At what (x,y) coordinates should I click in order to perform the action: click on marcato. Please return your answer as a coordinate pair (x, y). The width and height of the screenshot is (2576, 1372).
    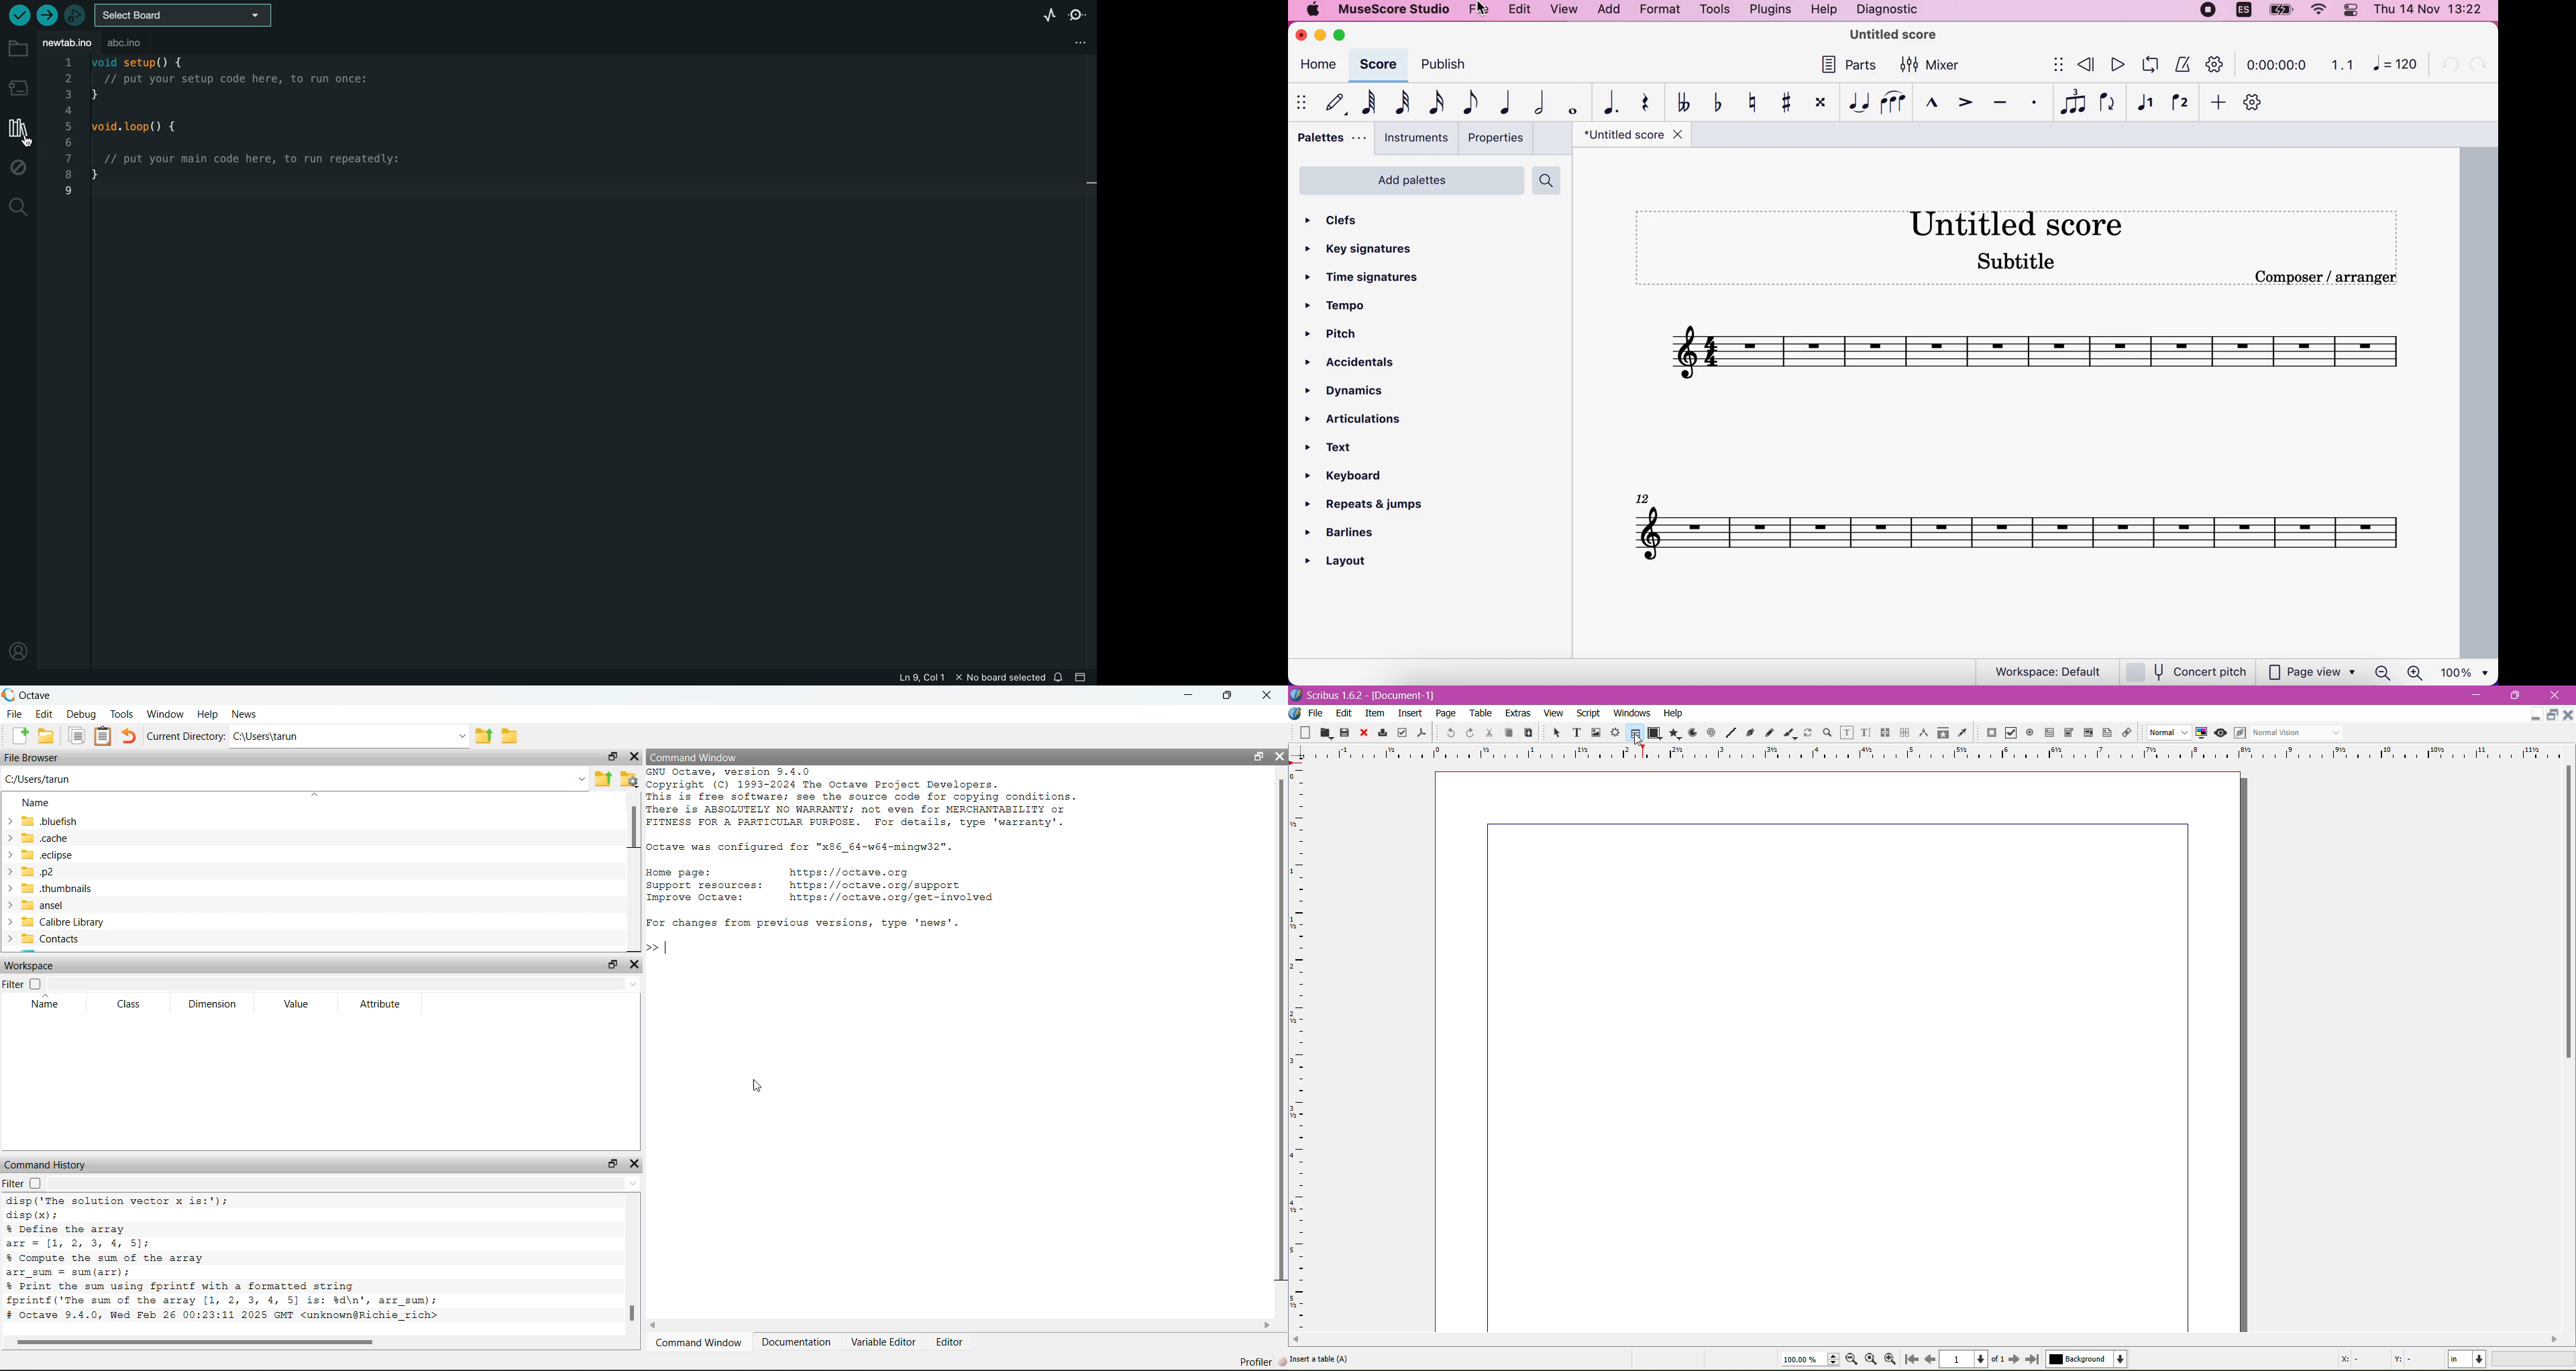
    Looking at the image, I should click on (1930, 105).